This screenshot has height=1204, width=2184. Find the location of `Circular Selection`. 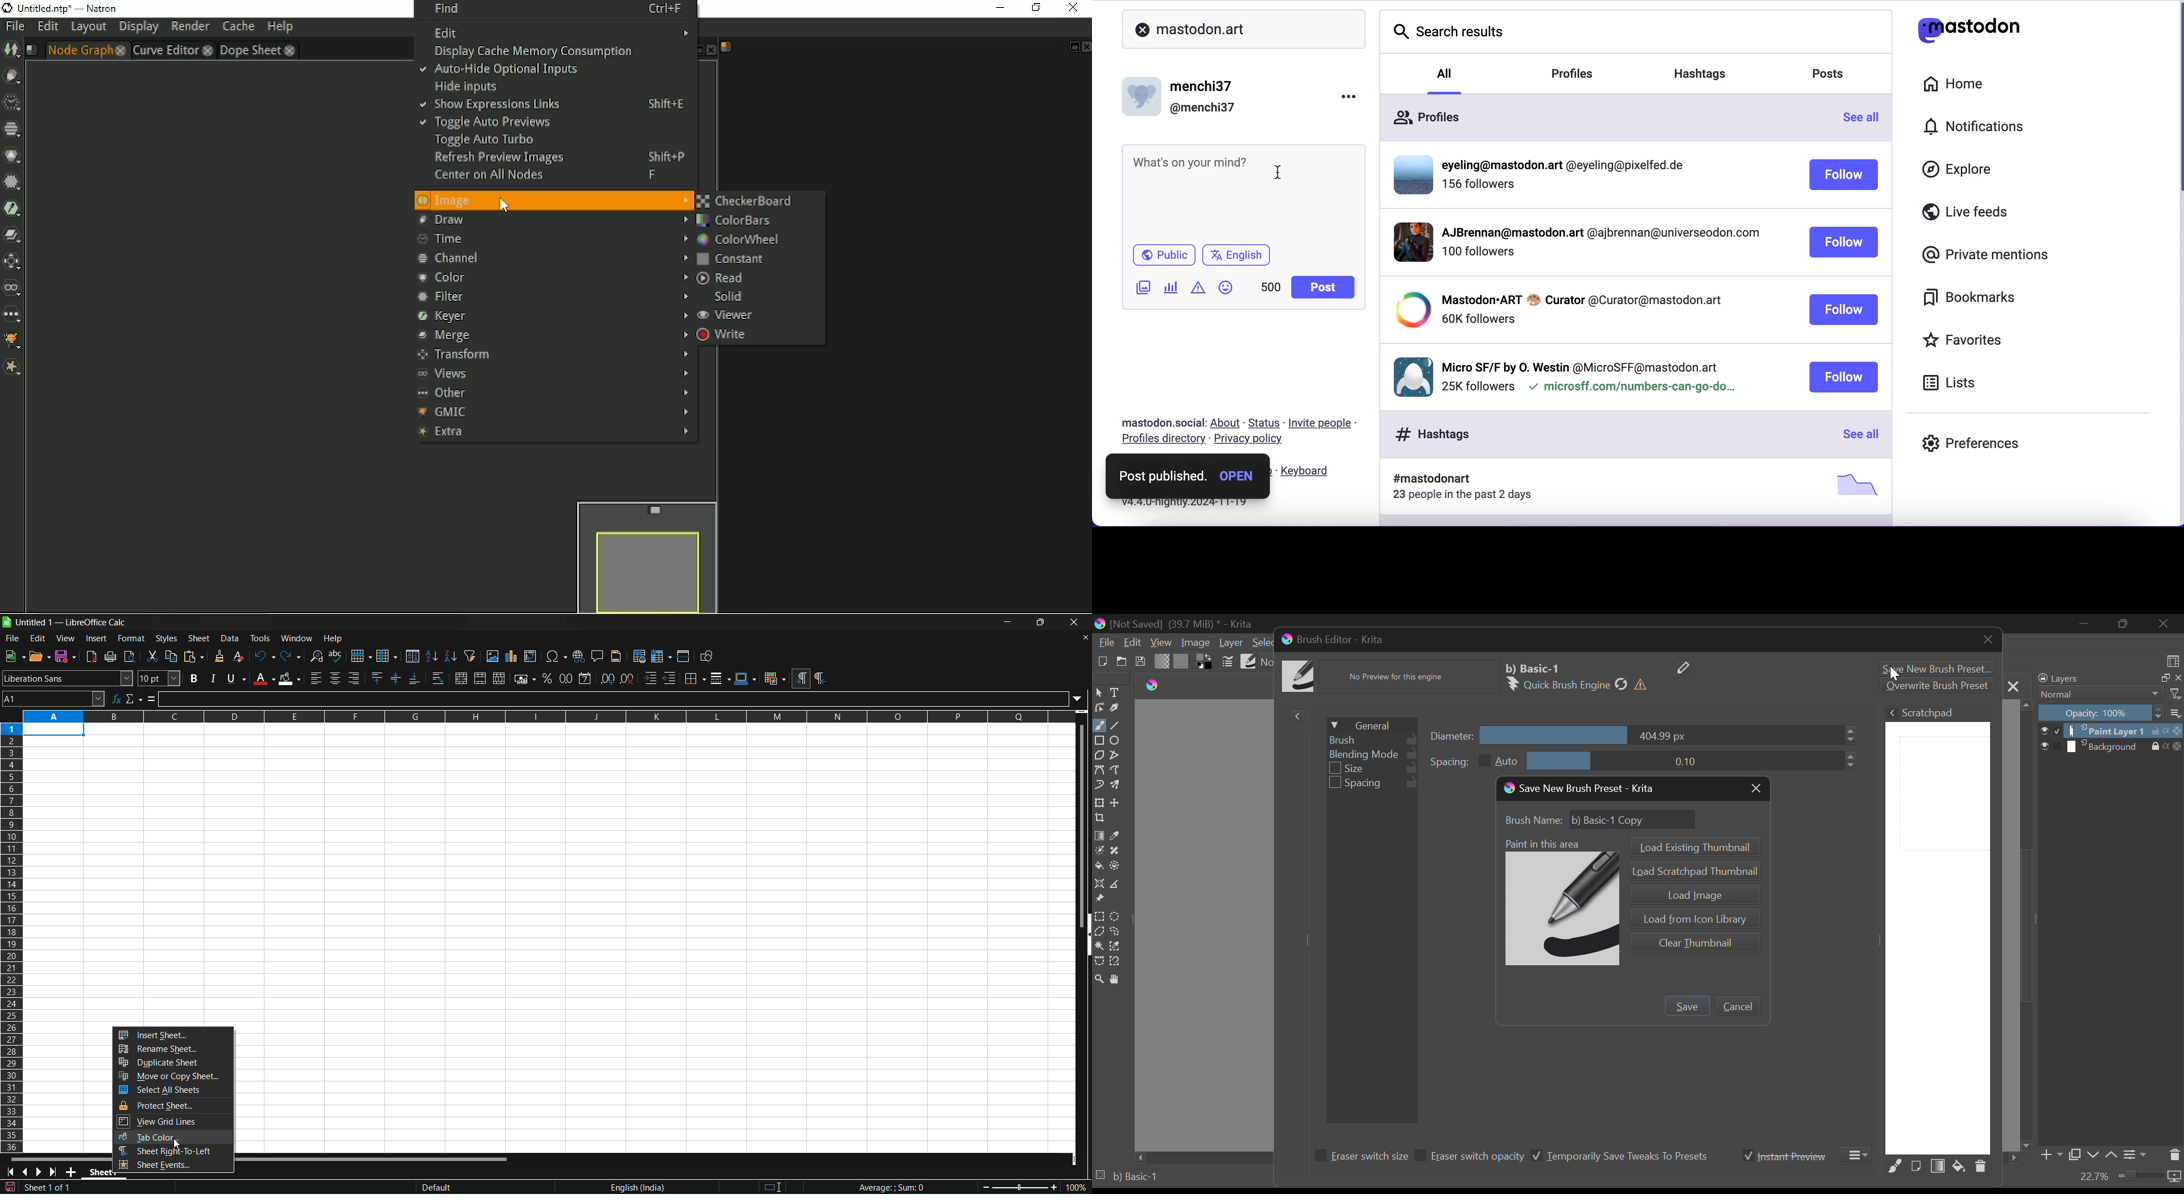

Circular Selection is located at coordinates (1115, 917).